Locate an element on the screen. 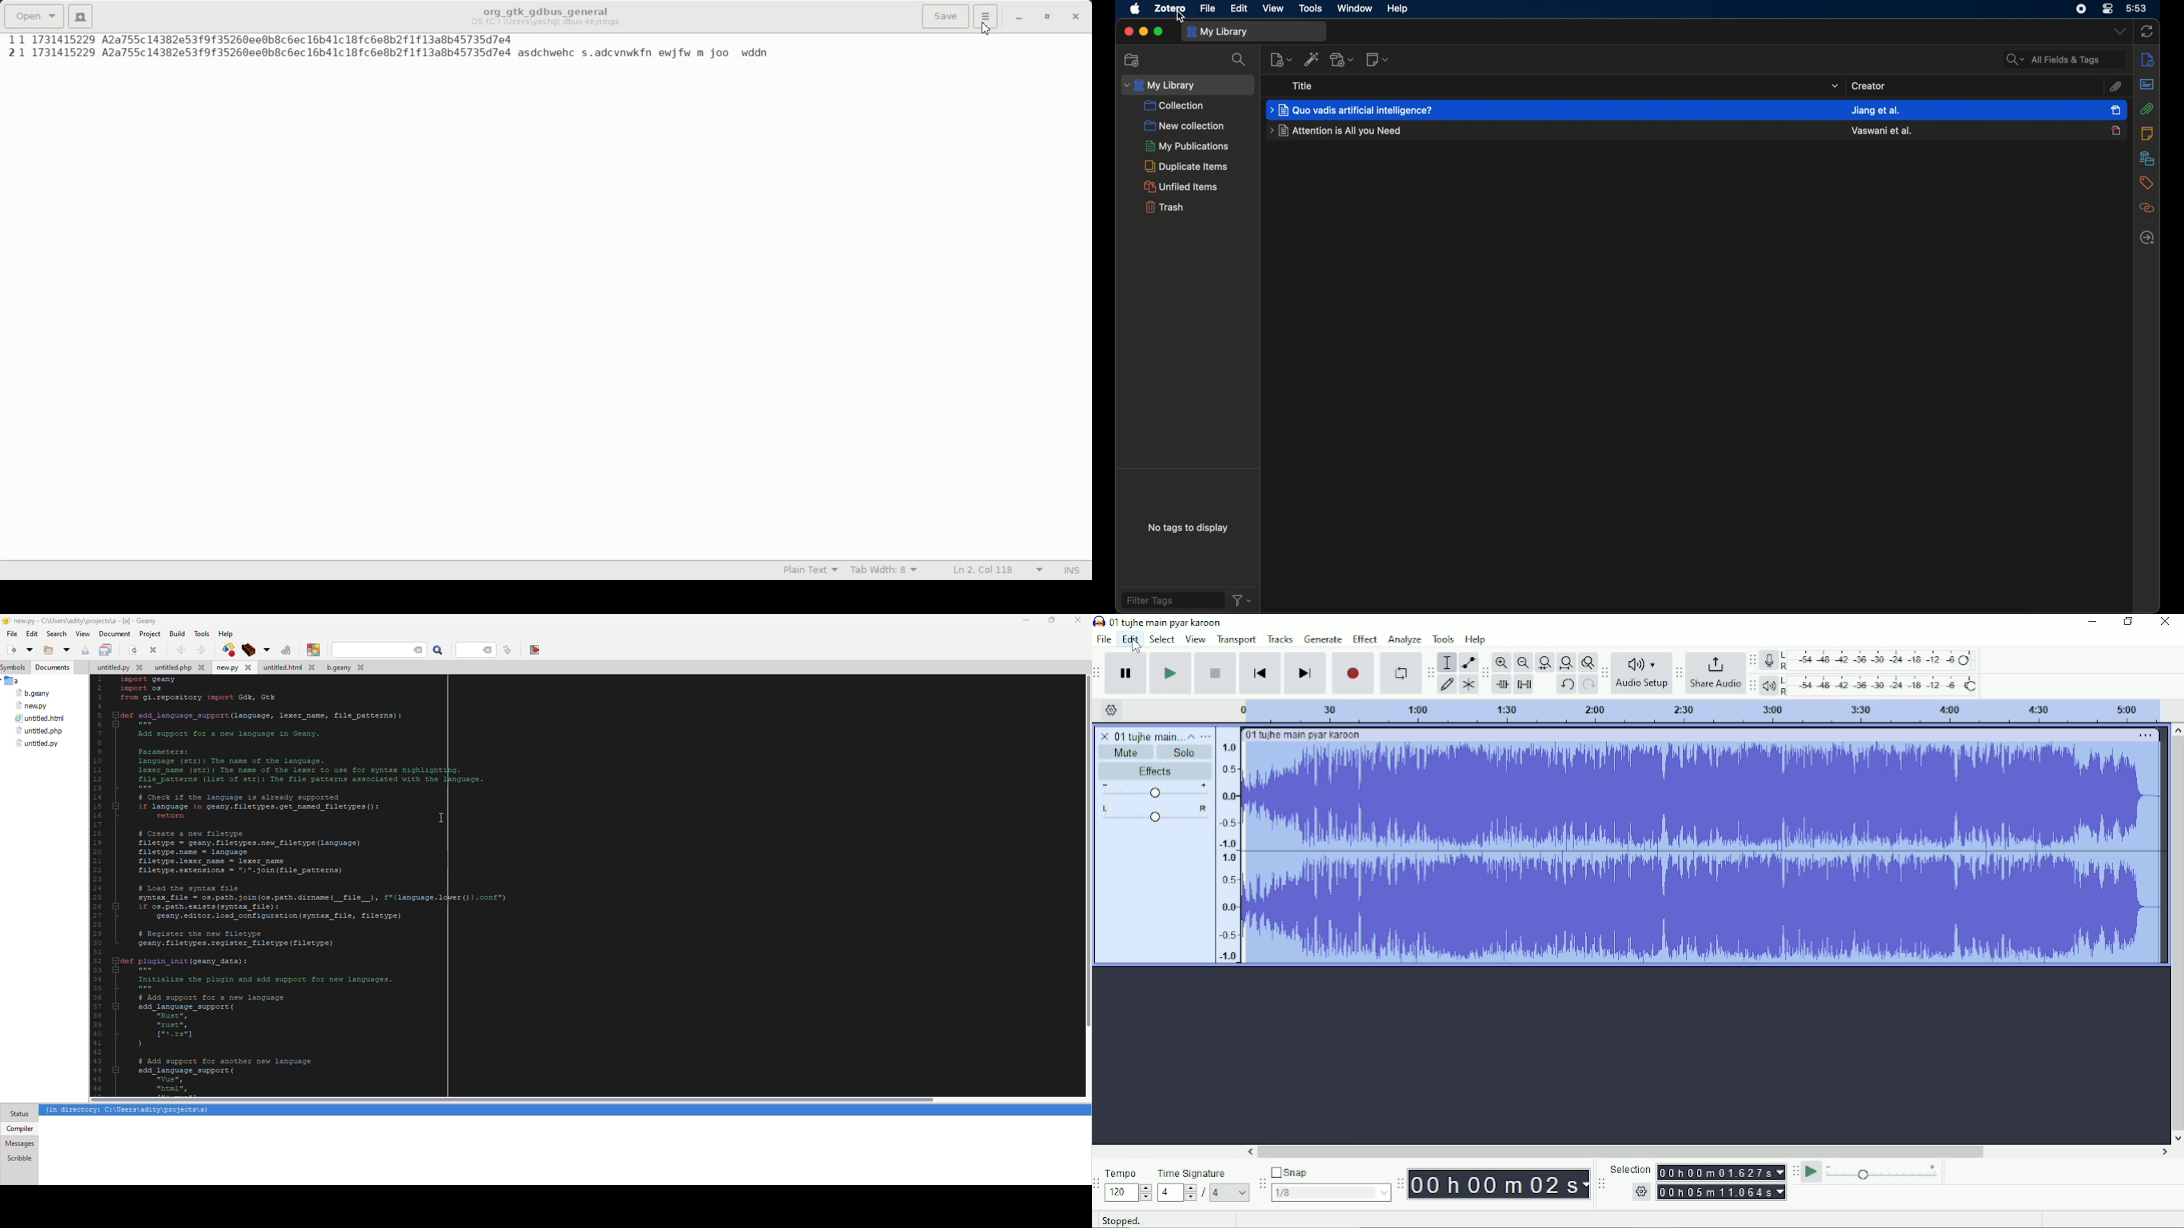 Image resolution: width=2184 pixels, height=1232 pixels. 00 h 00 m 00.00s is located at coordinates (1722, 1192).